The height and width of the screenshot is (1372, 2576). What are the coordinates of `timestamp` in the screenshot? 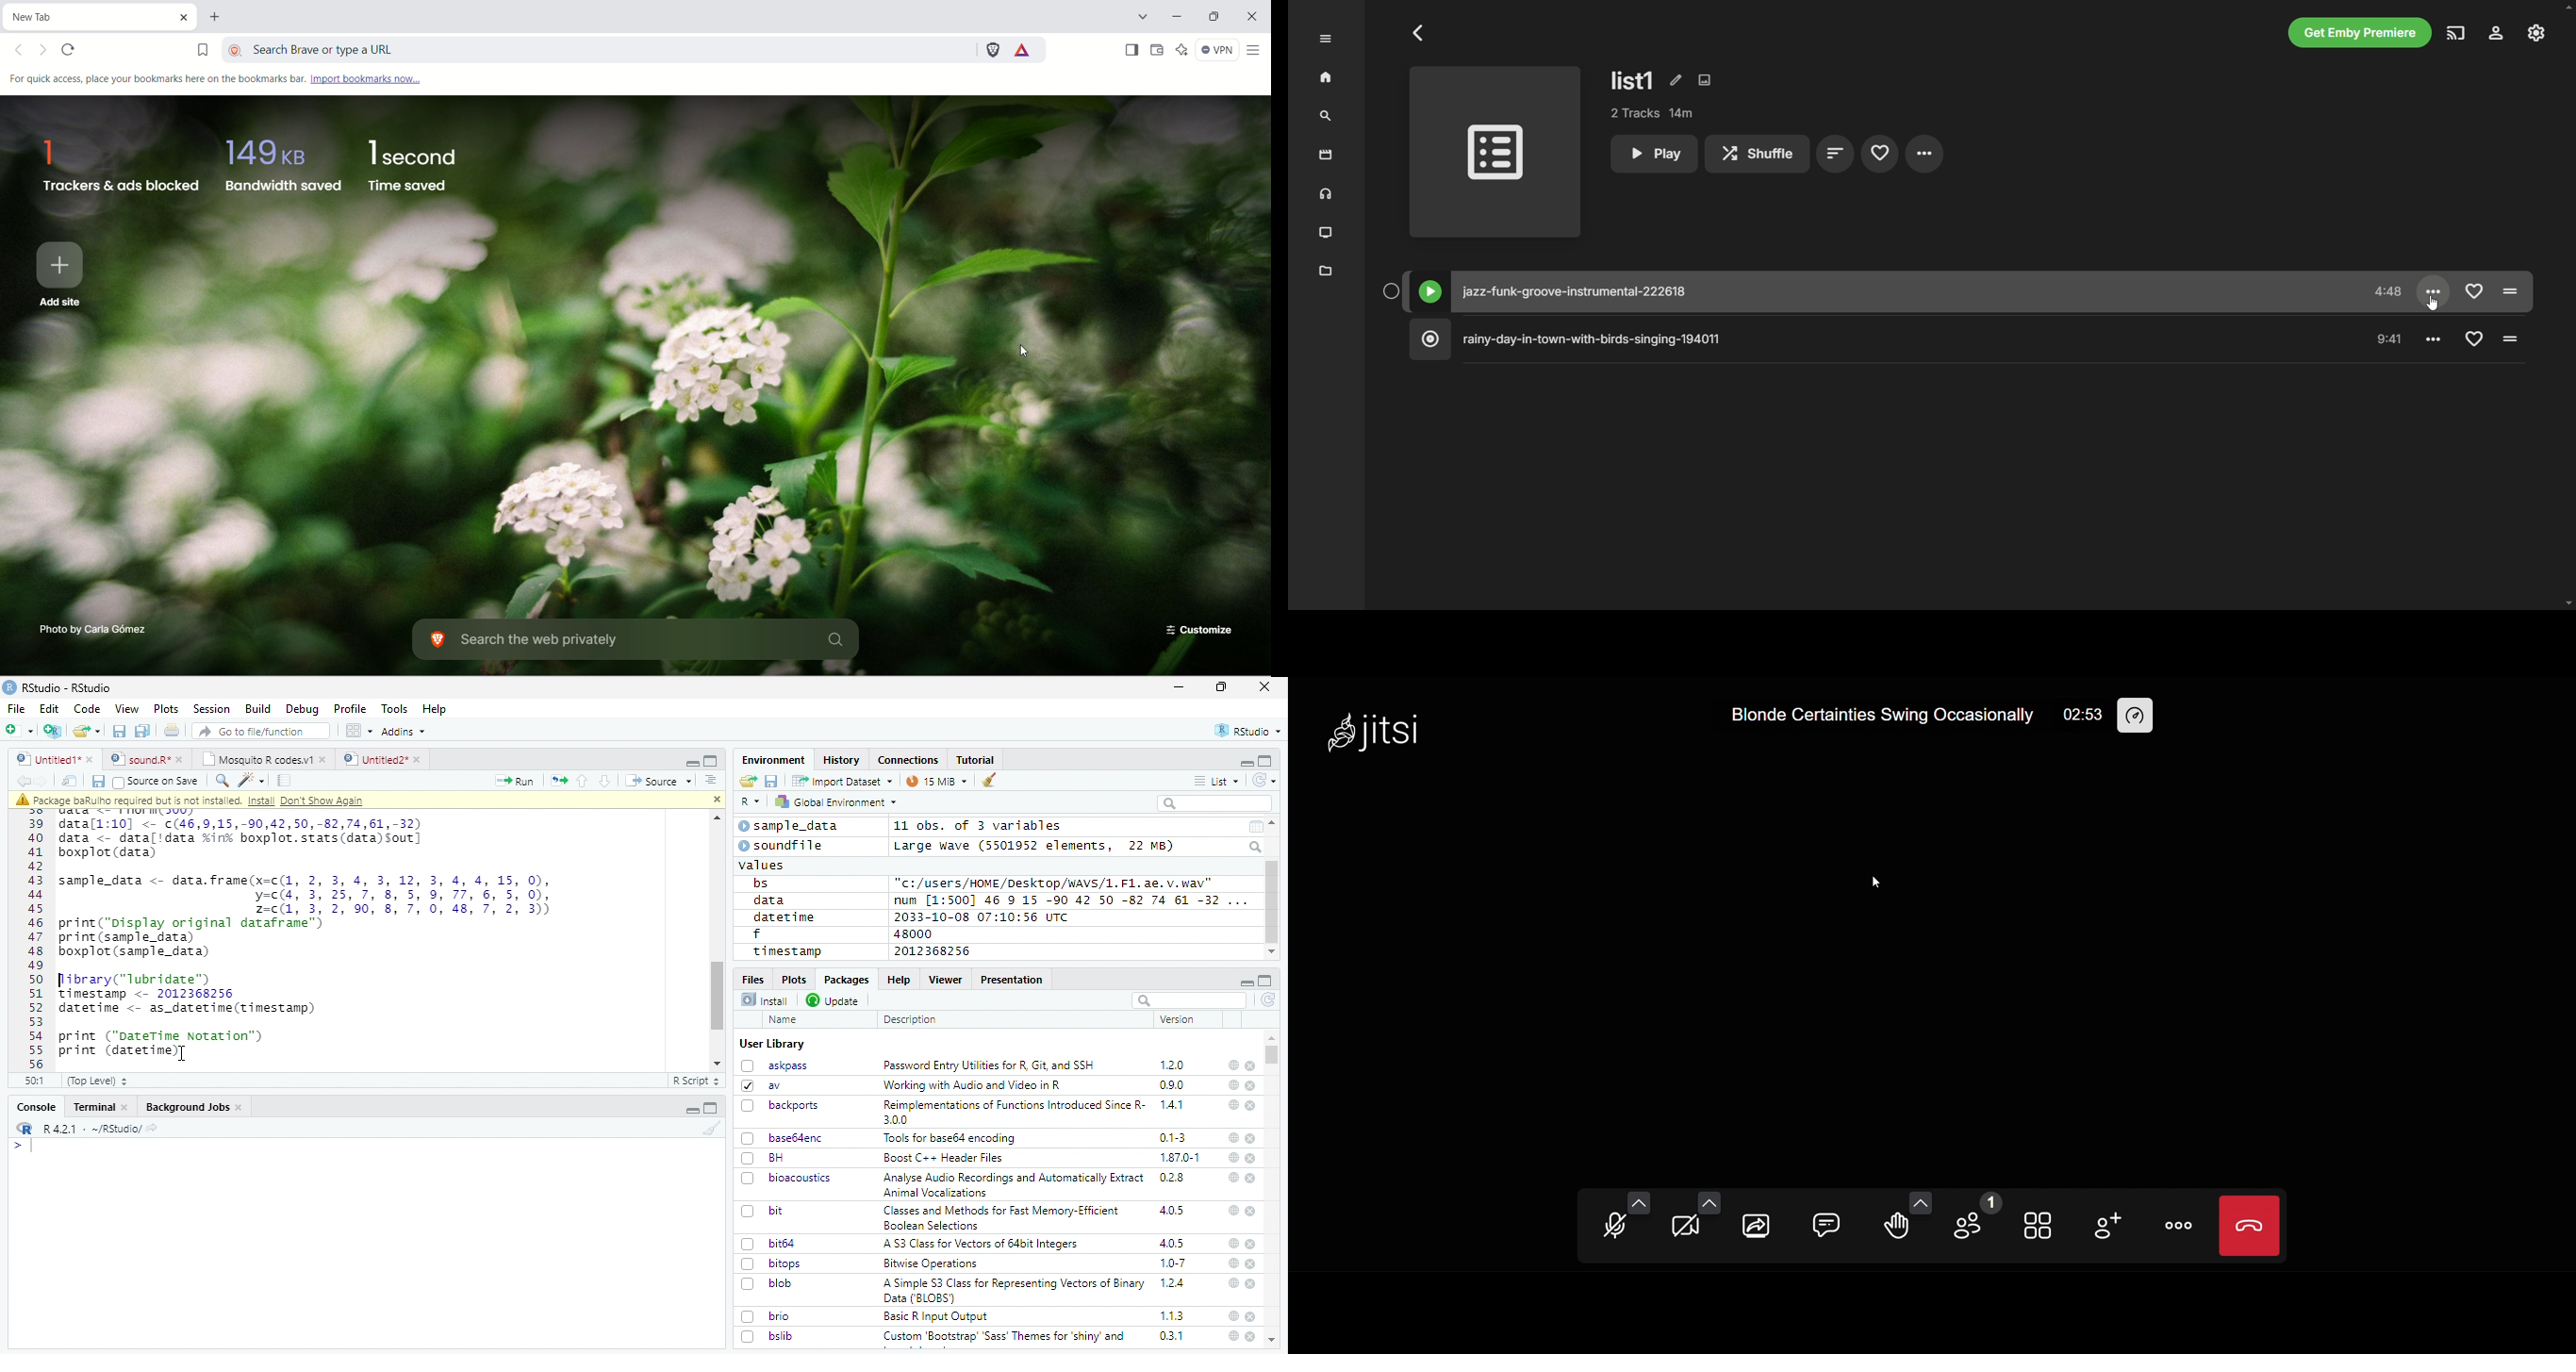 It's located at (786, 950).